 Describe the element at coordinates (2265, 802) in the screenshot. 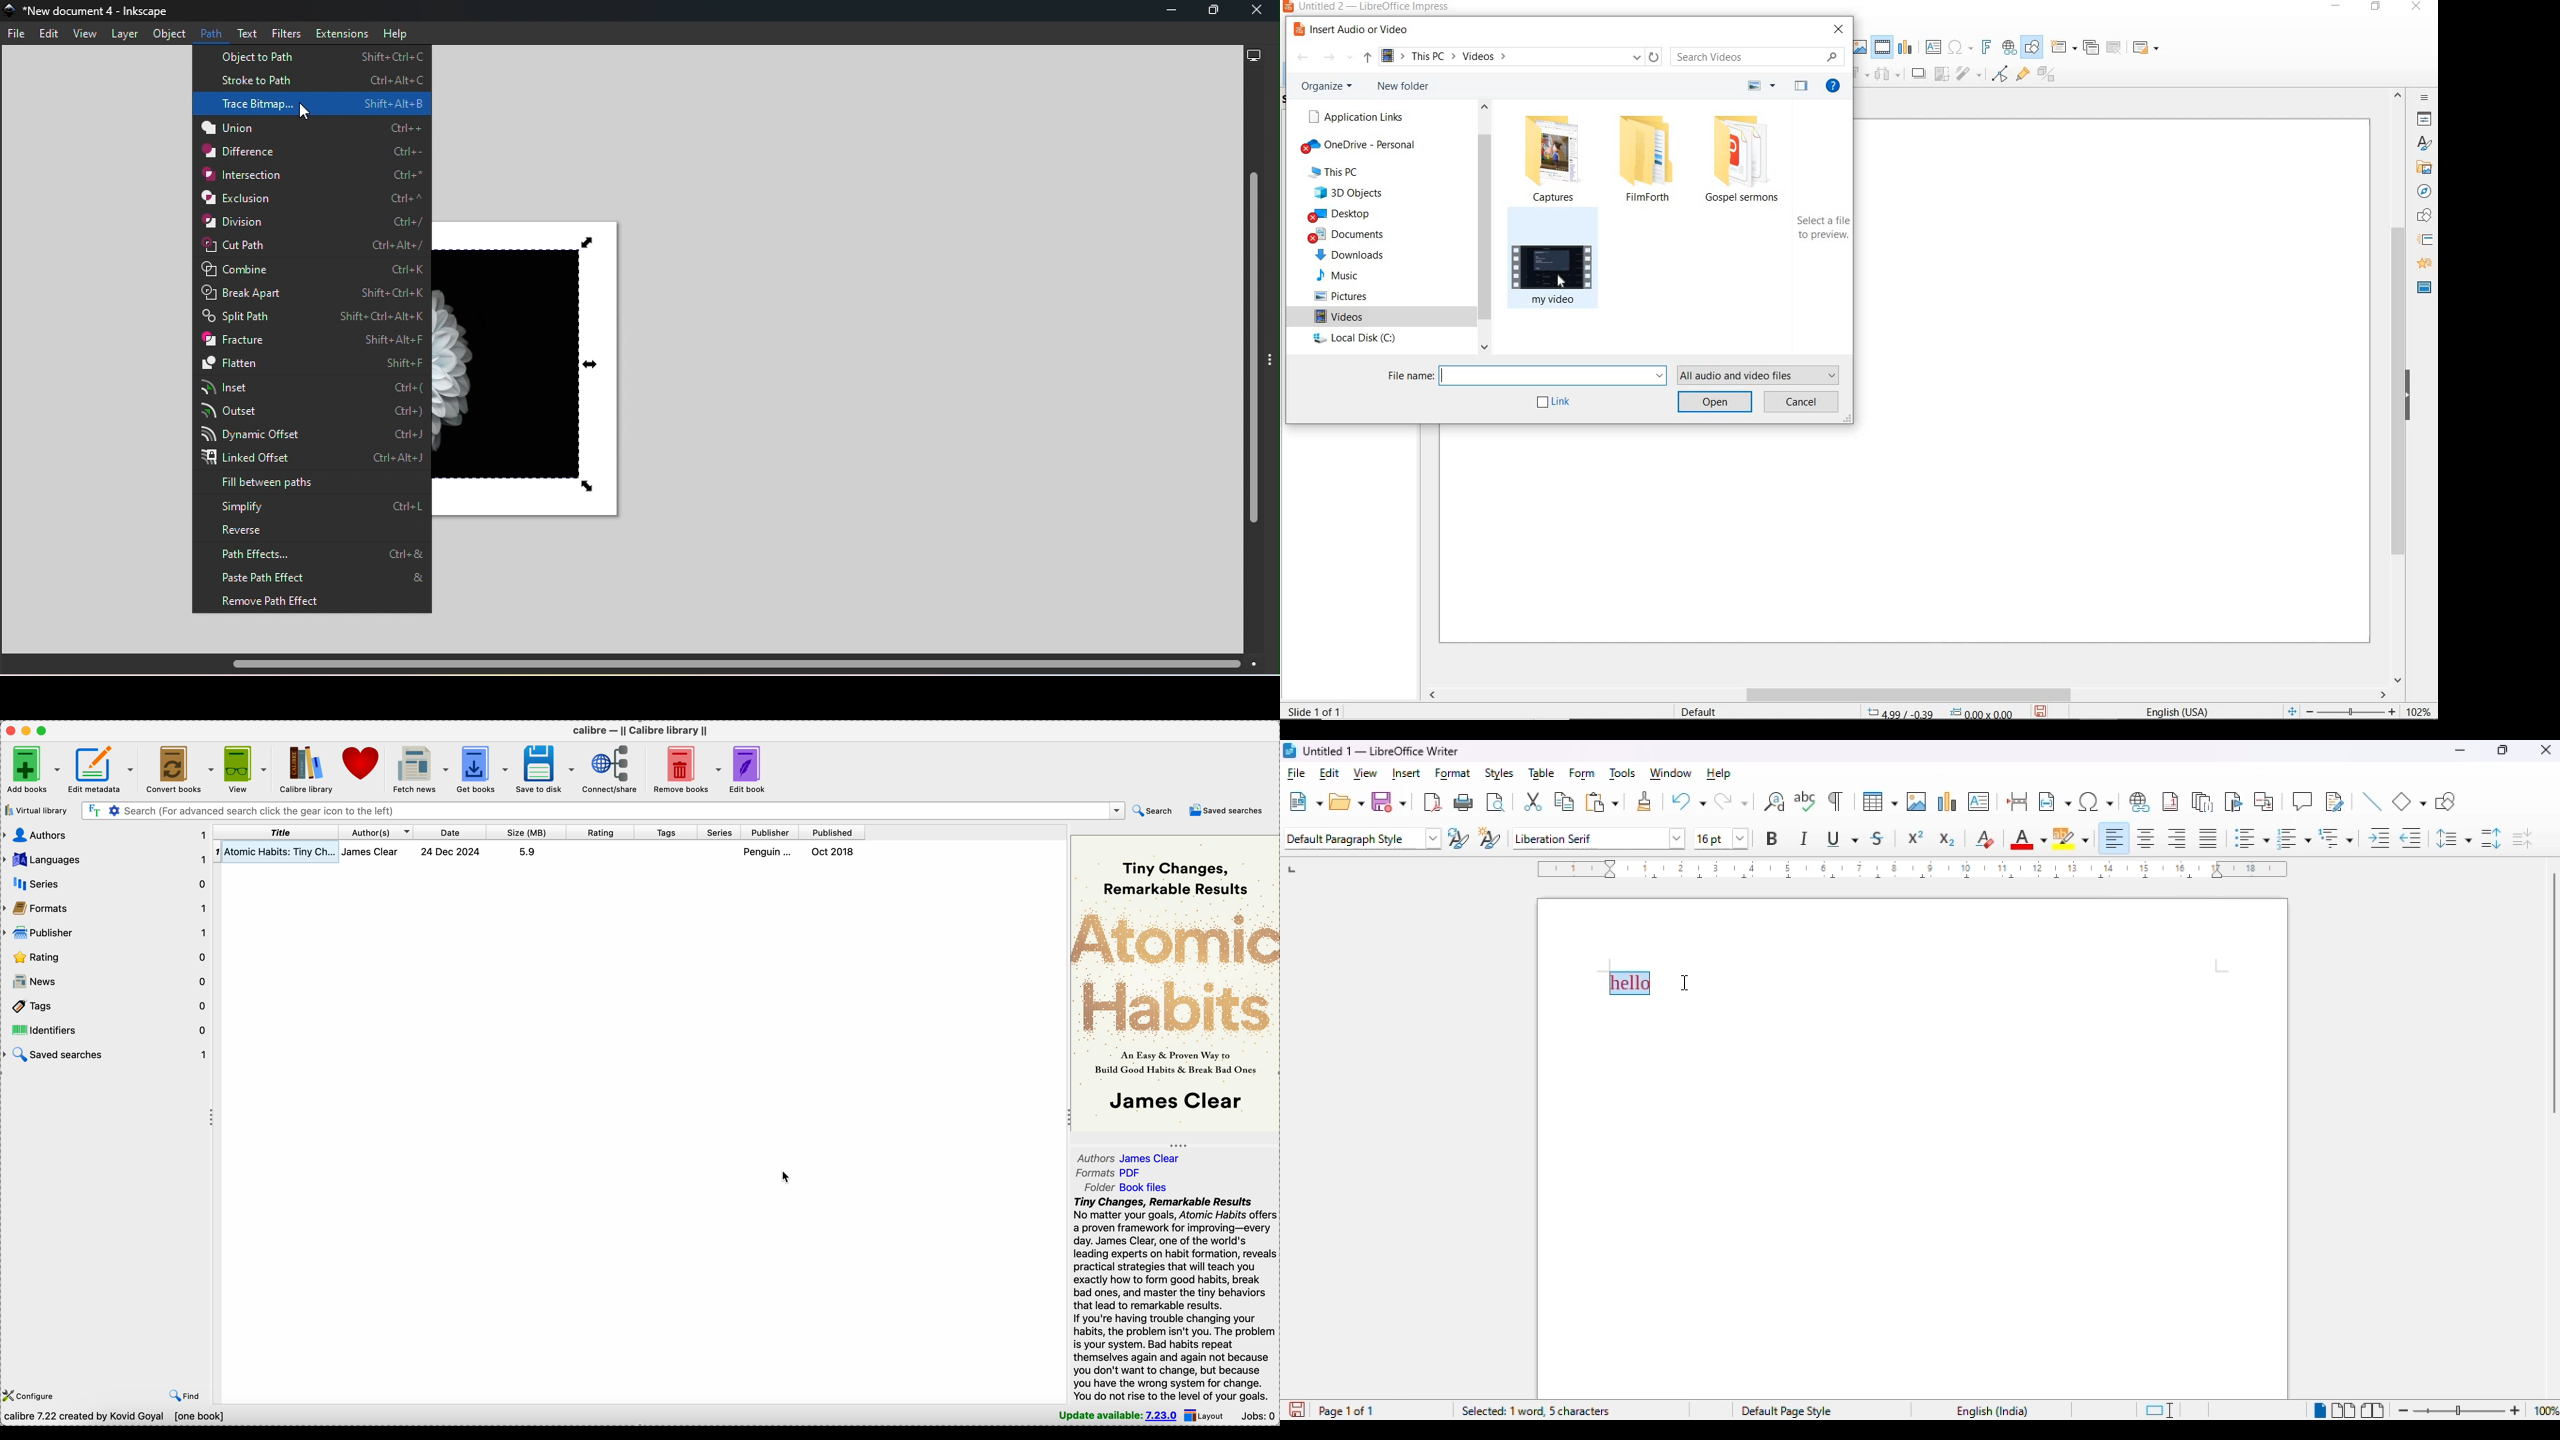

I see `insert cross-reference` at that location.